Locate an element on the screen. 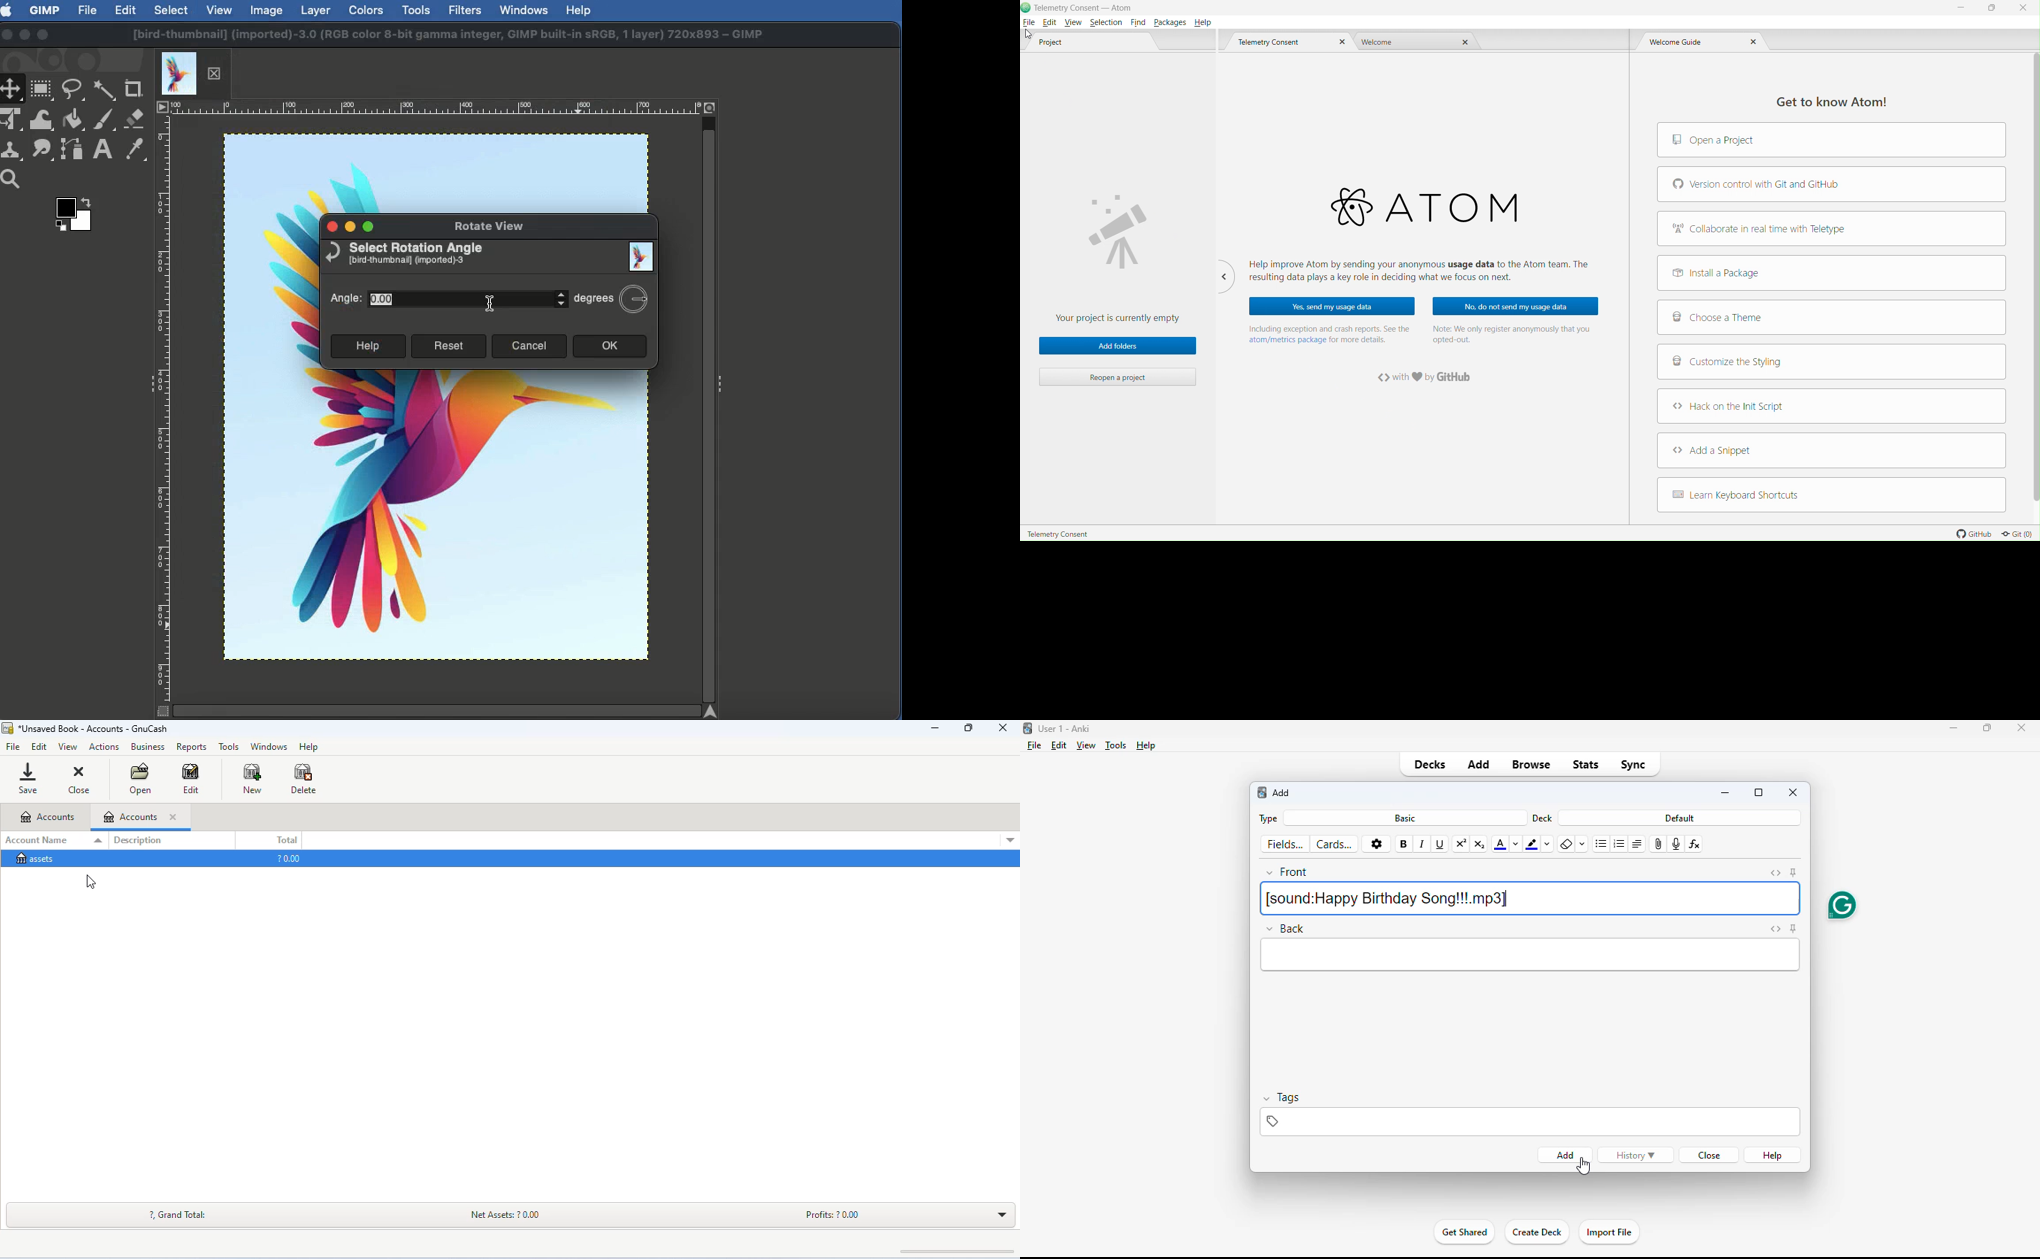  create deck is located at coordinates (1536, 1233).